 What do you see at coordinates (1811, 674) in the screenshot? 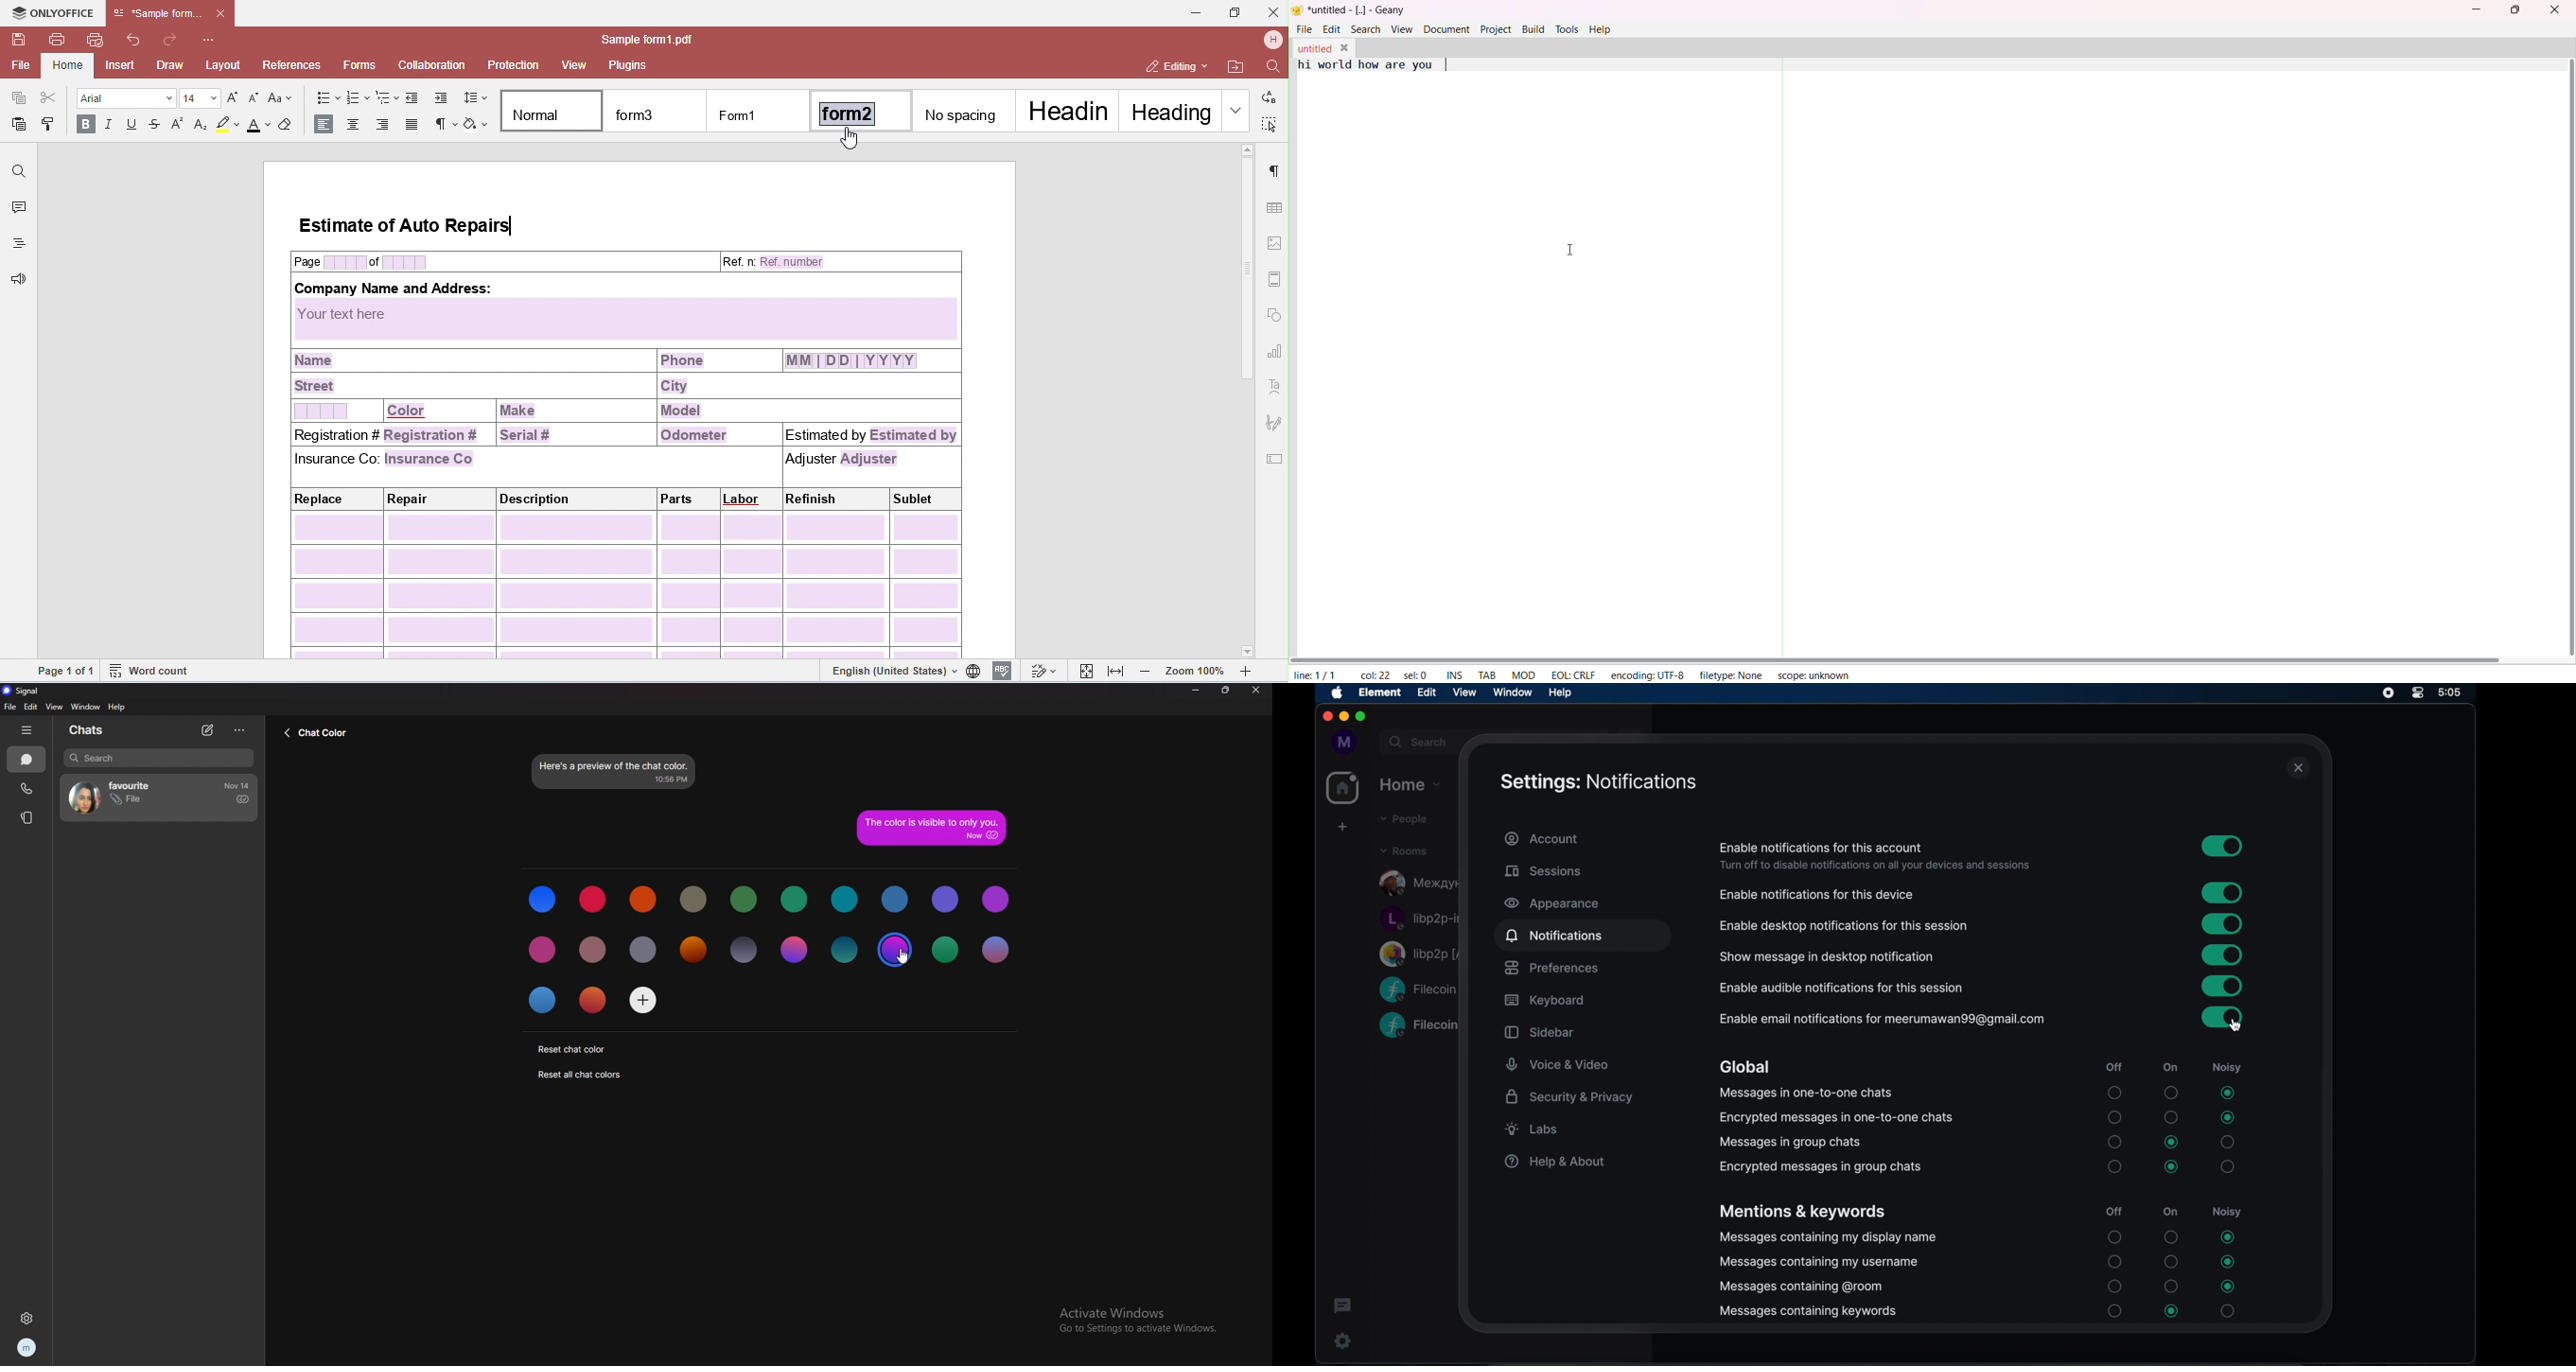
I see `scope: unknown` at bounding box center [1811, 674].